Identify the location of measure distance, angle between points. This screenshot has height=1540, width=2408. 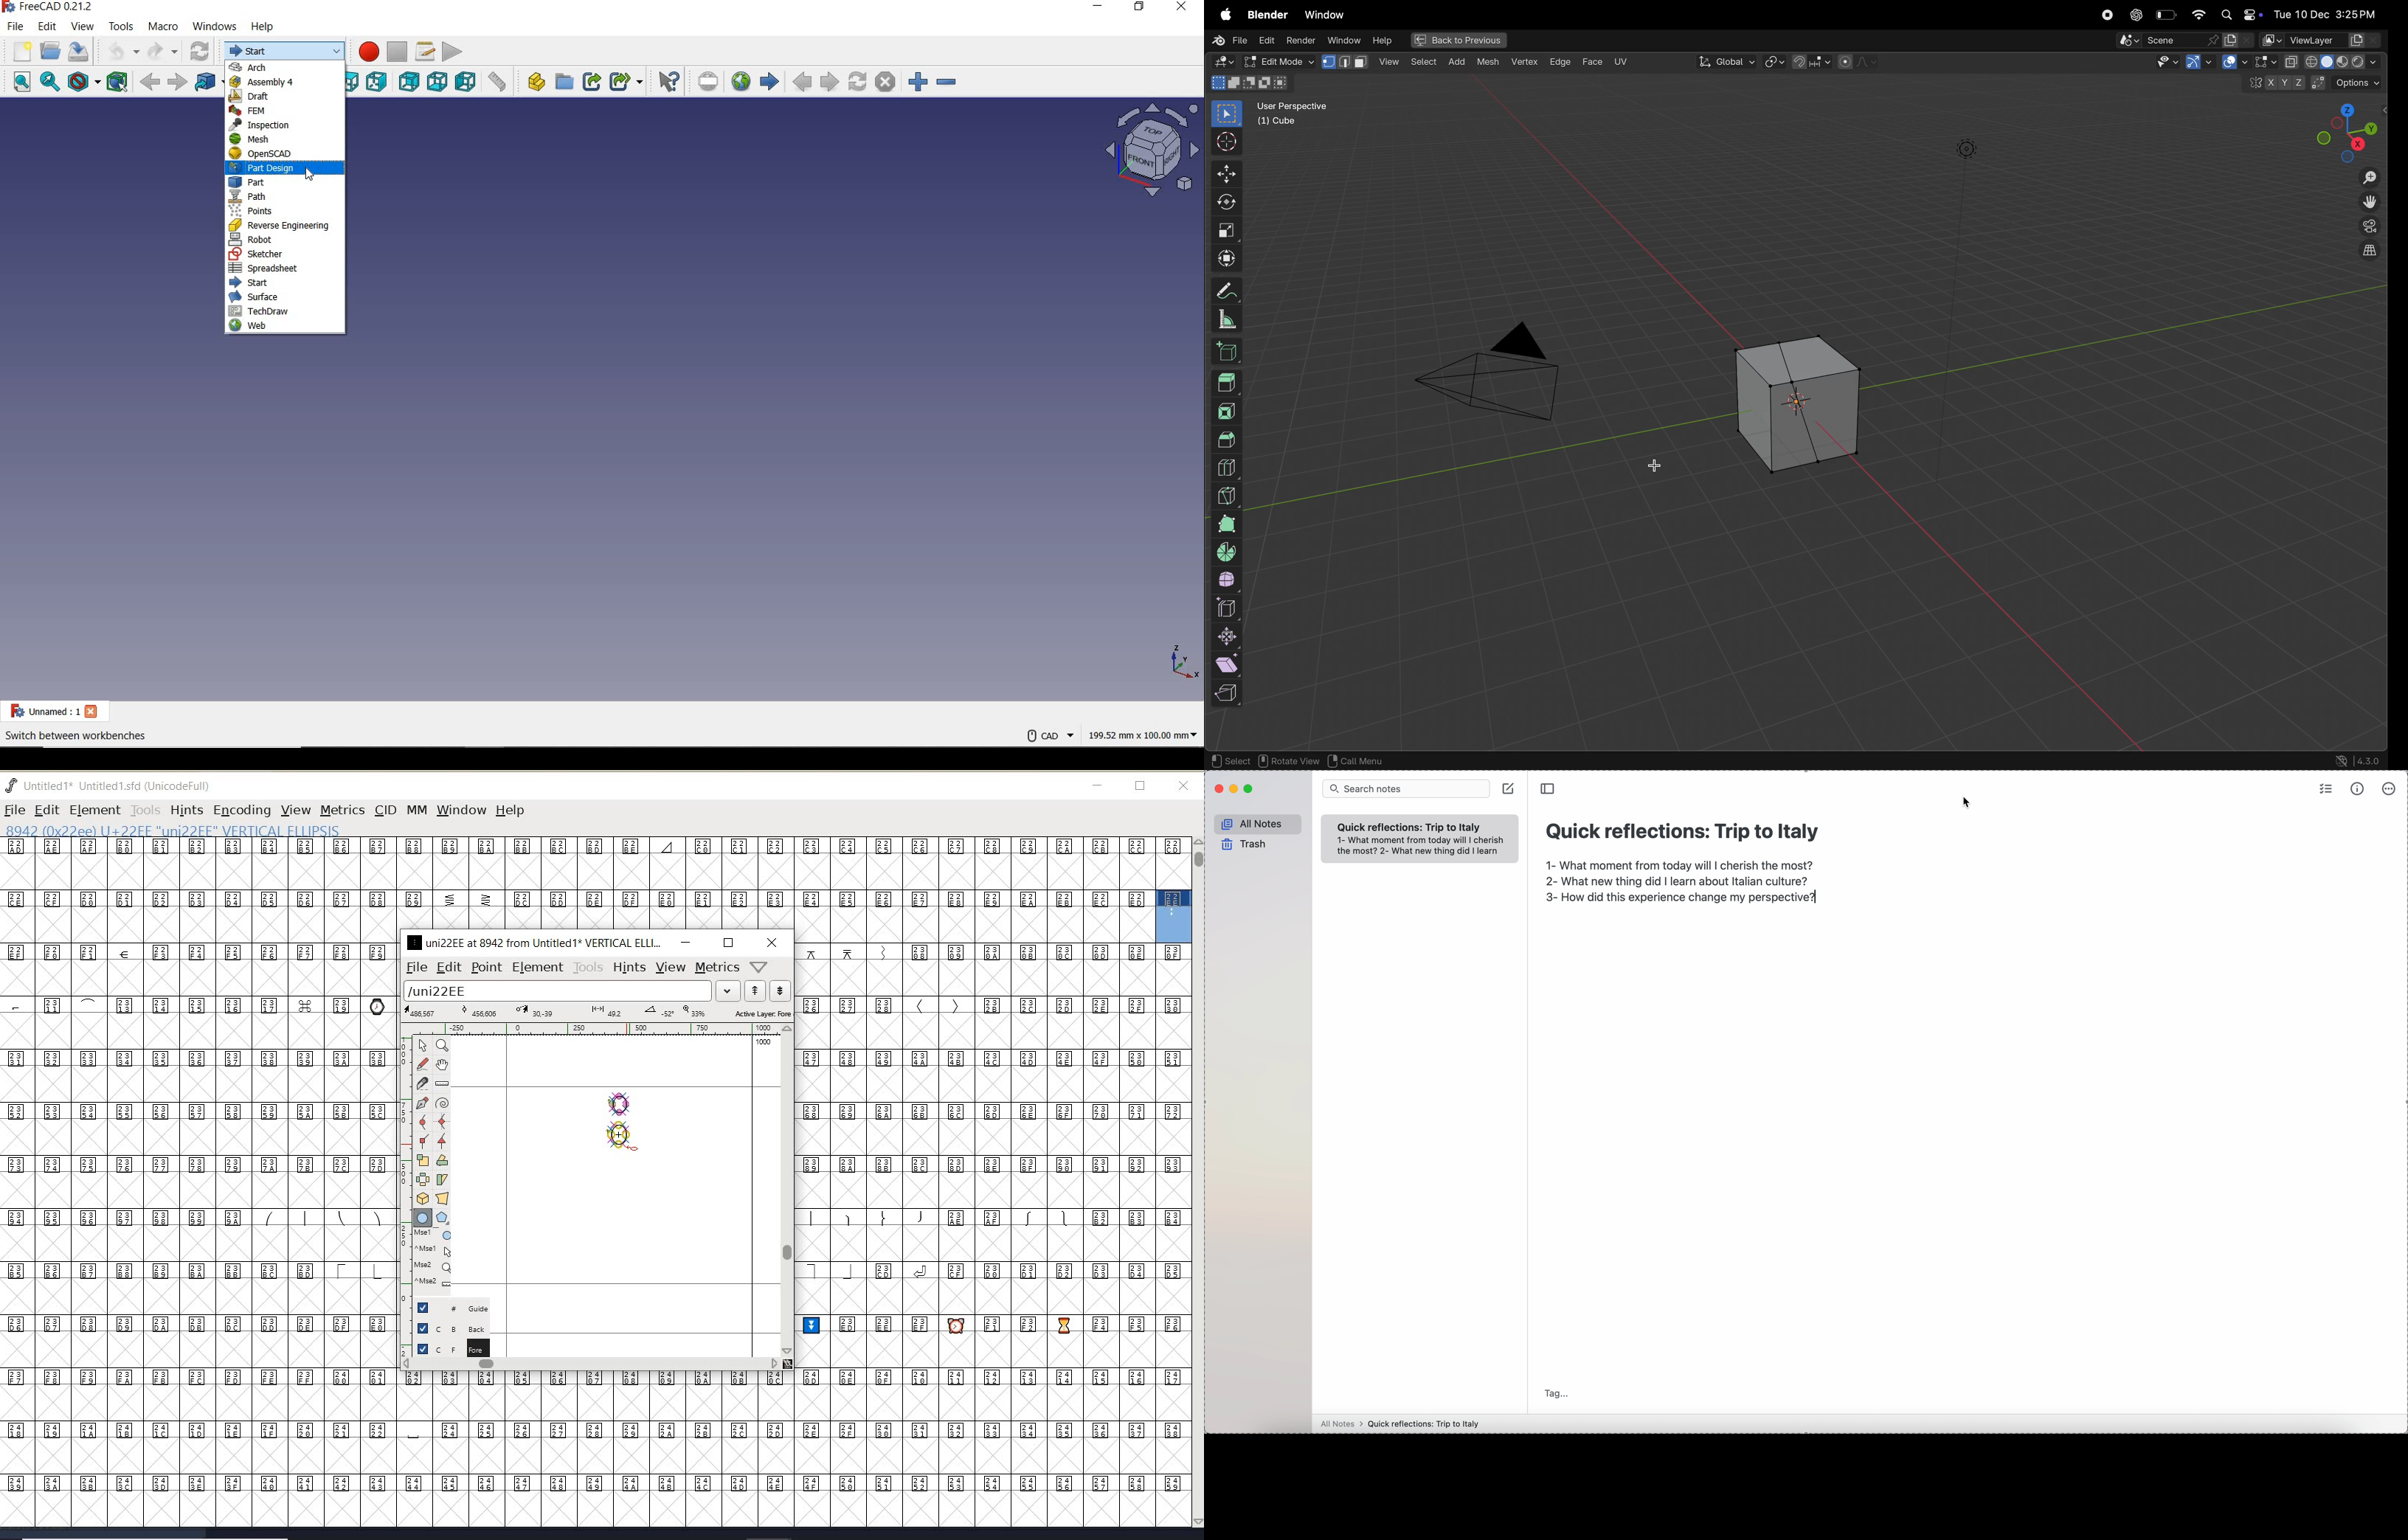
(443, 1083).